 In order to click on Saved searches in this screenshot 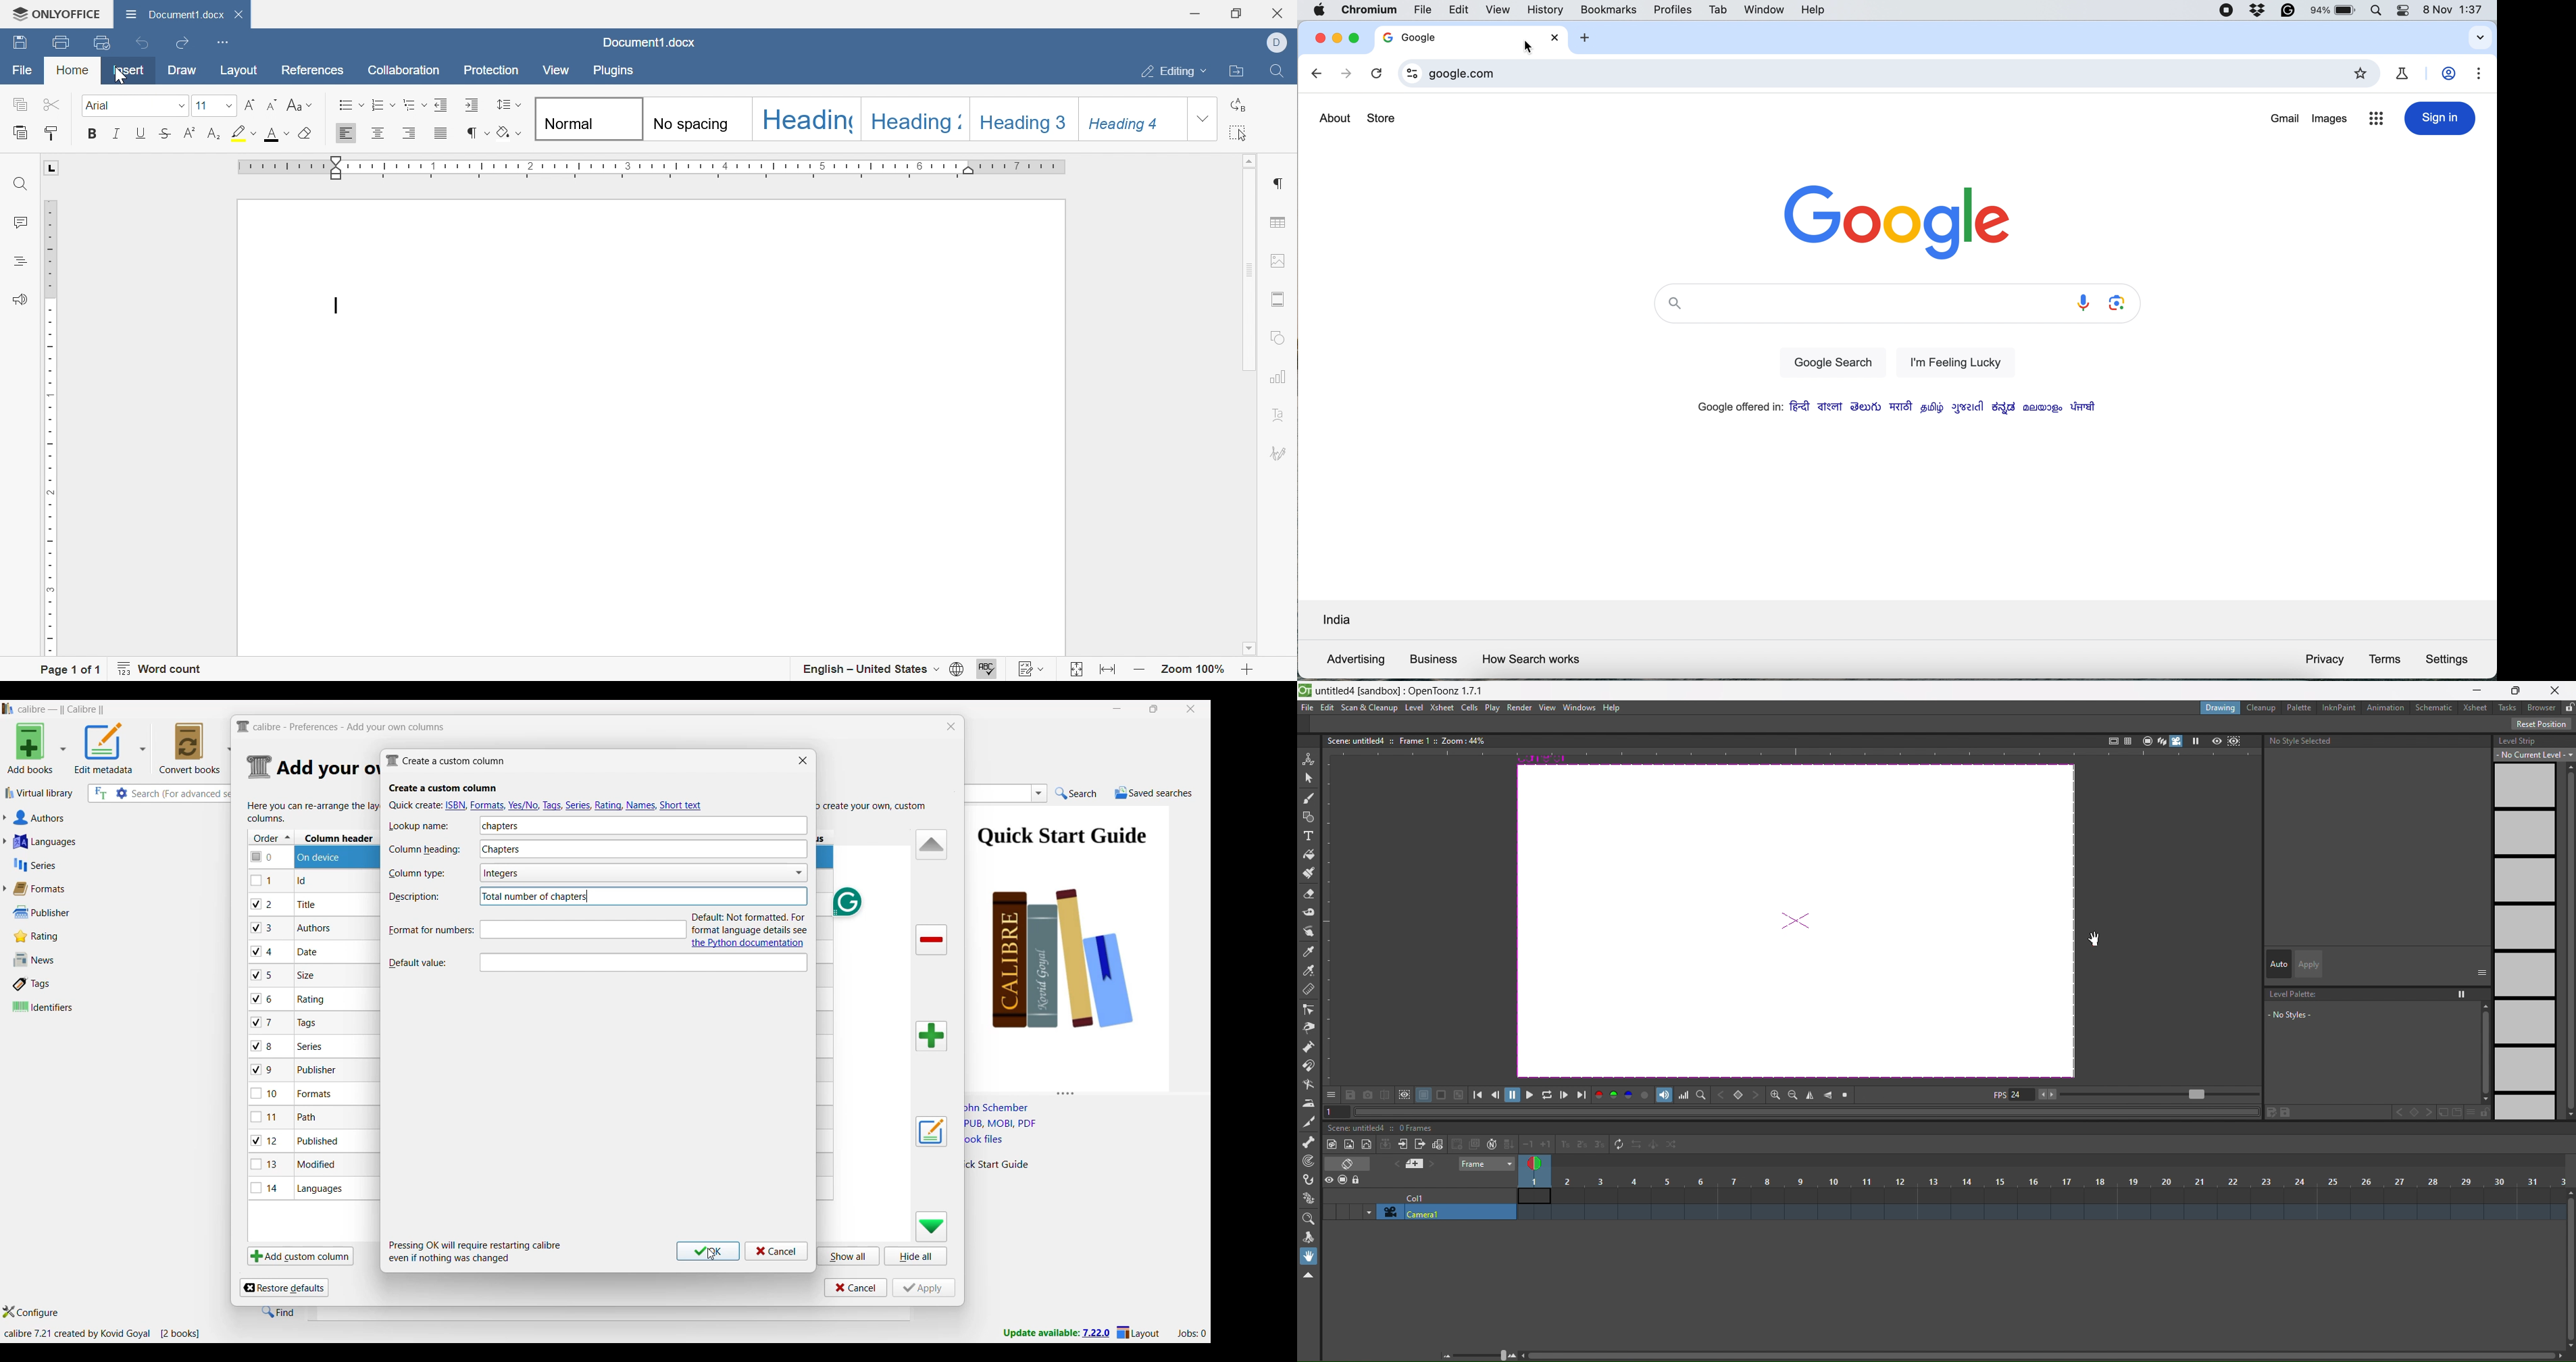, I will do `click(1153, 793)`.